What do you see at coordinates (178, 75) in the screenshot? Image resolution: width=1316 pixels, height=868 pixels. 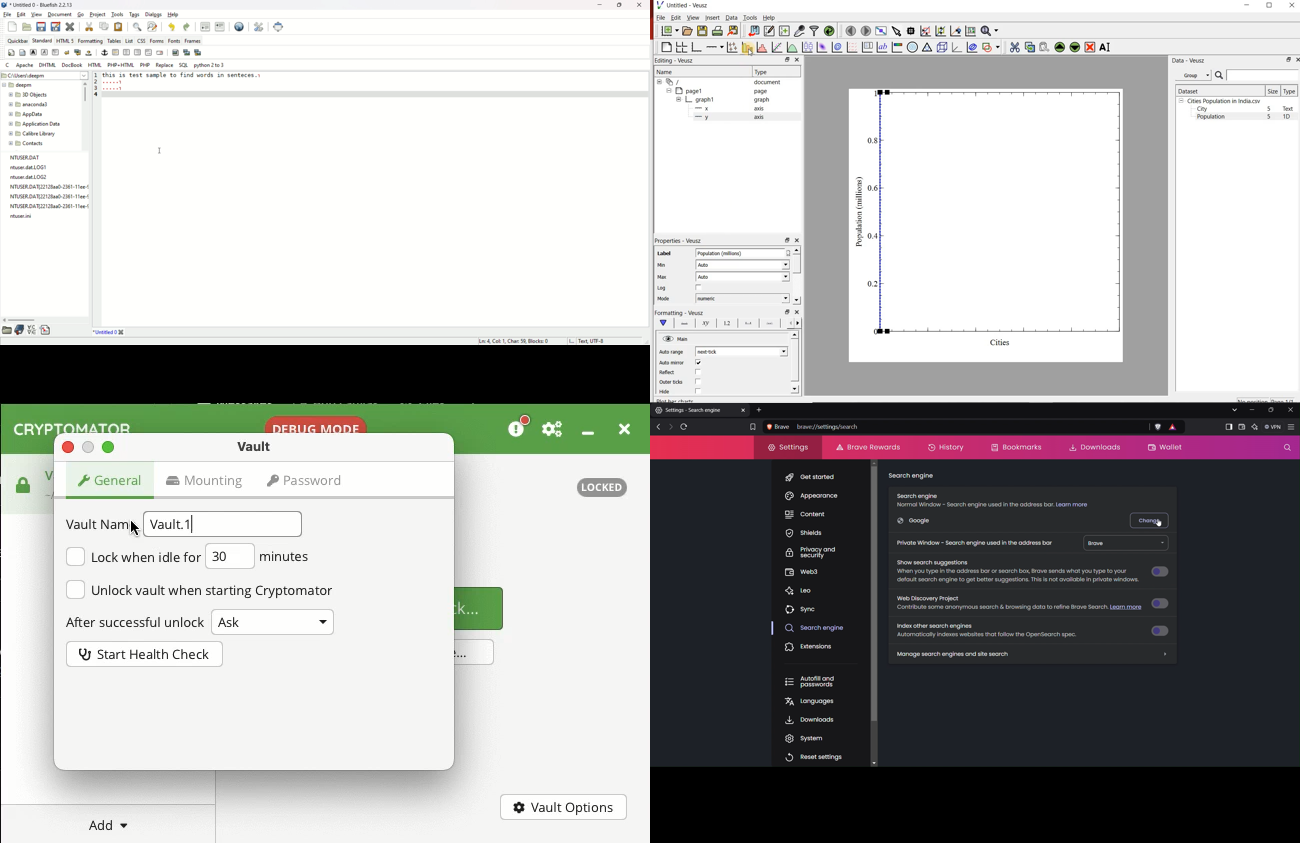 I see `this is test sample to find words in senteces.` at bounding box center [178, 75].